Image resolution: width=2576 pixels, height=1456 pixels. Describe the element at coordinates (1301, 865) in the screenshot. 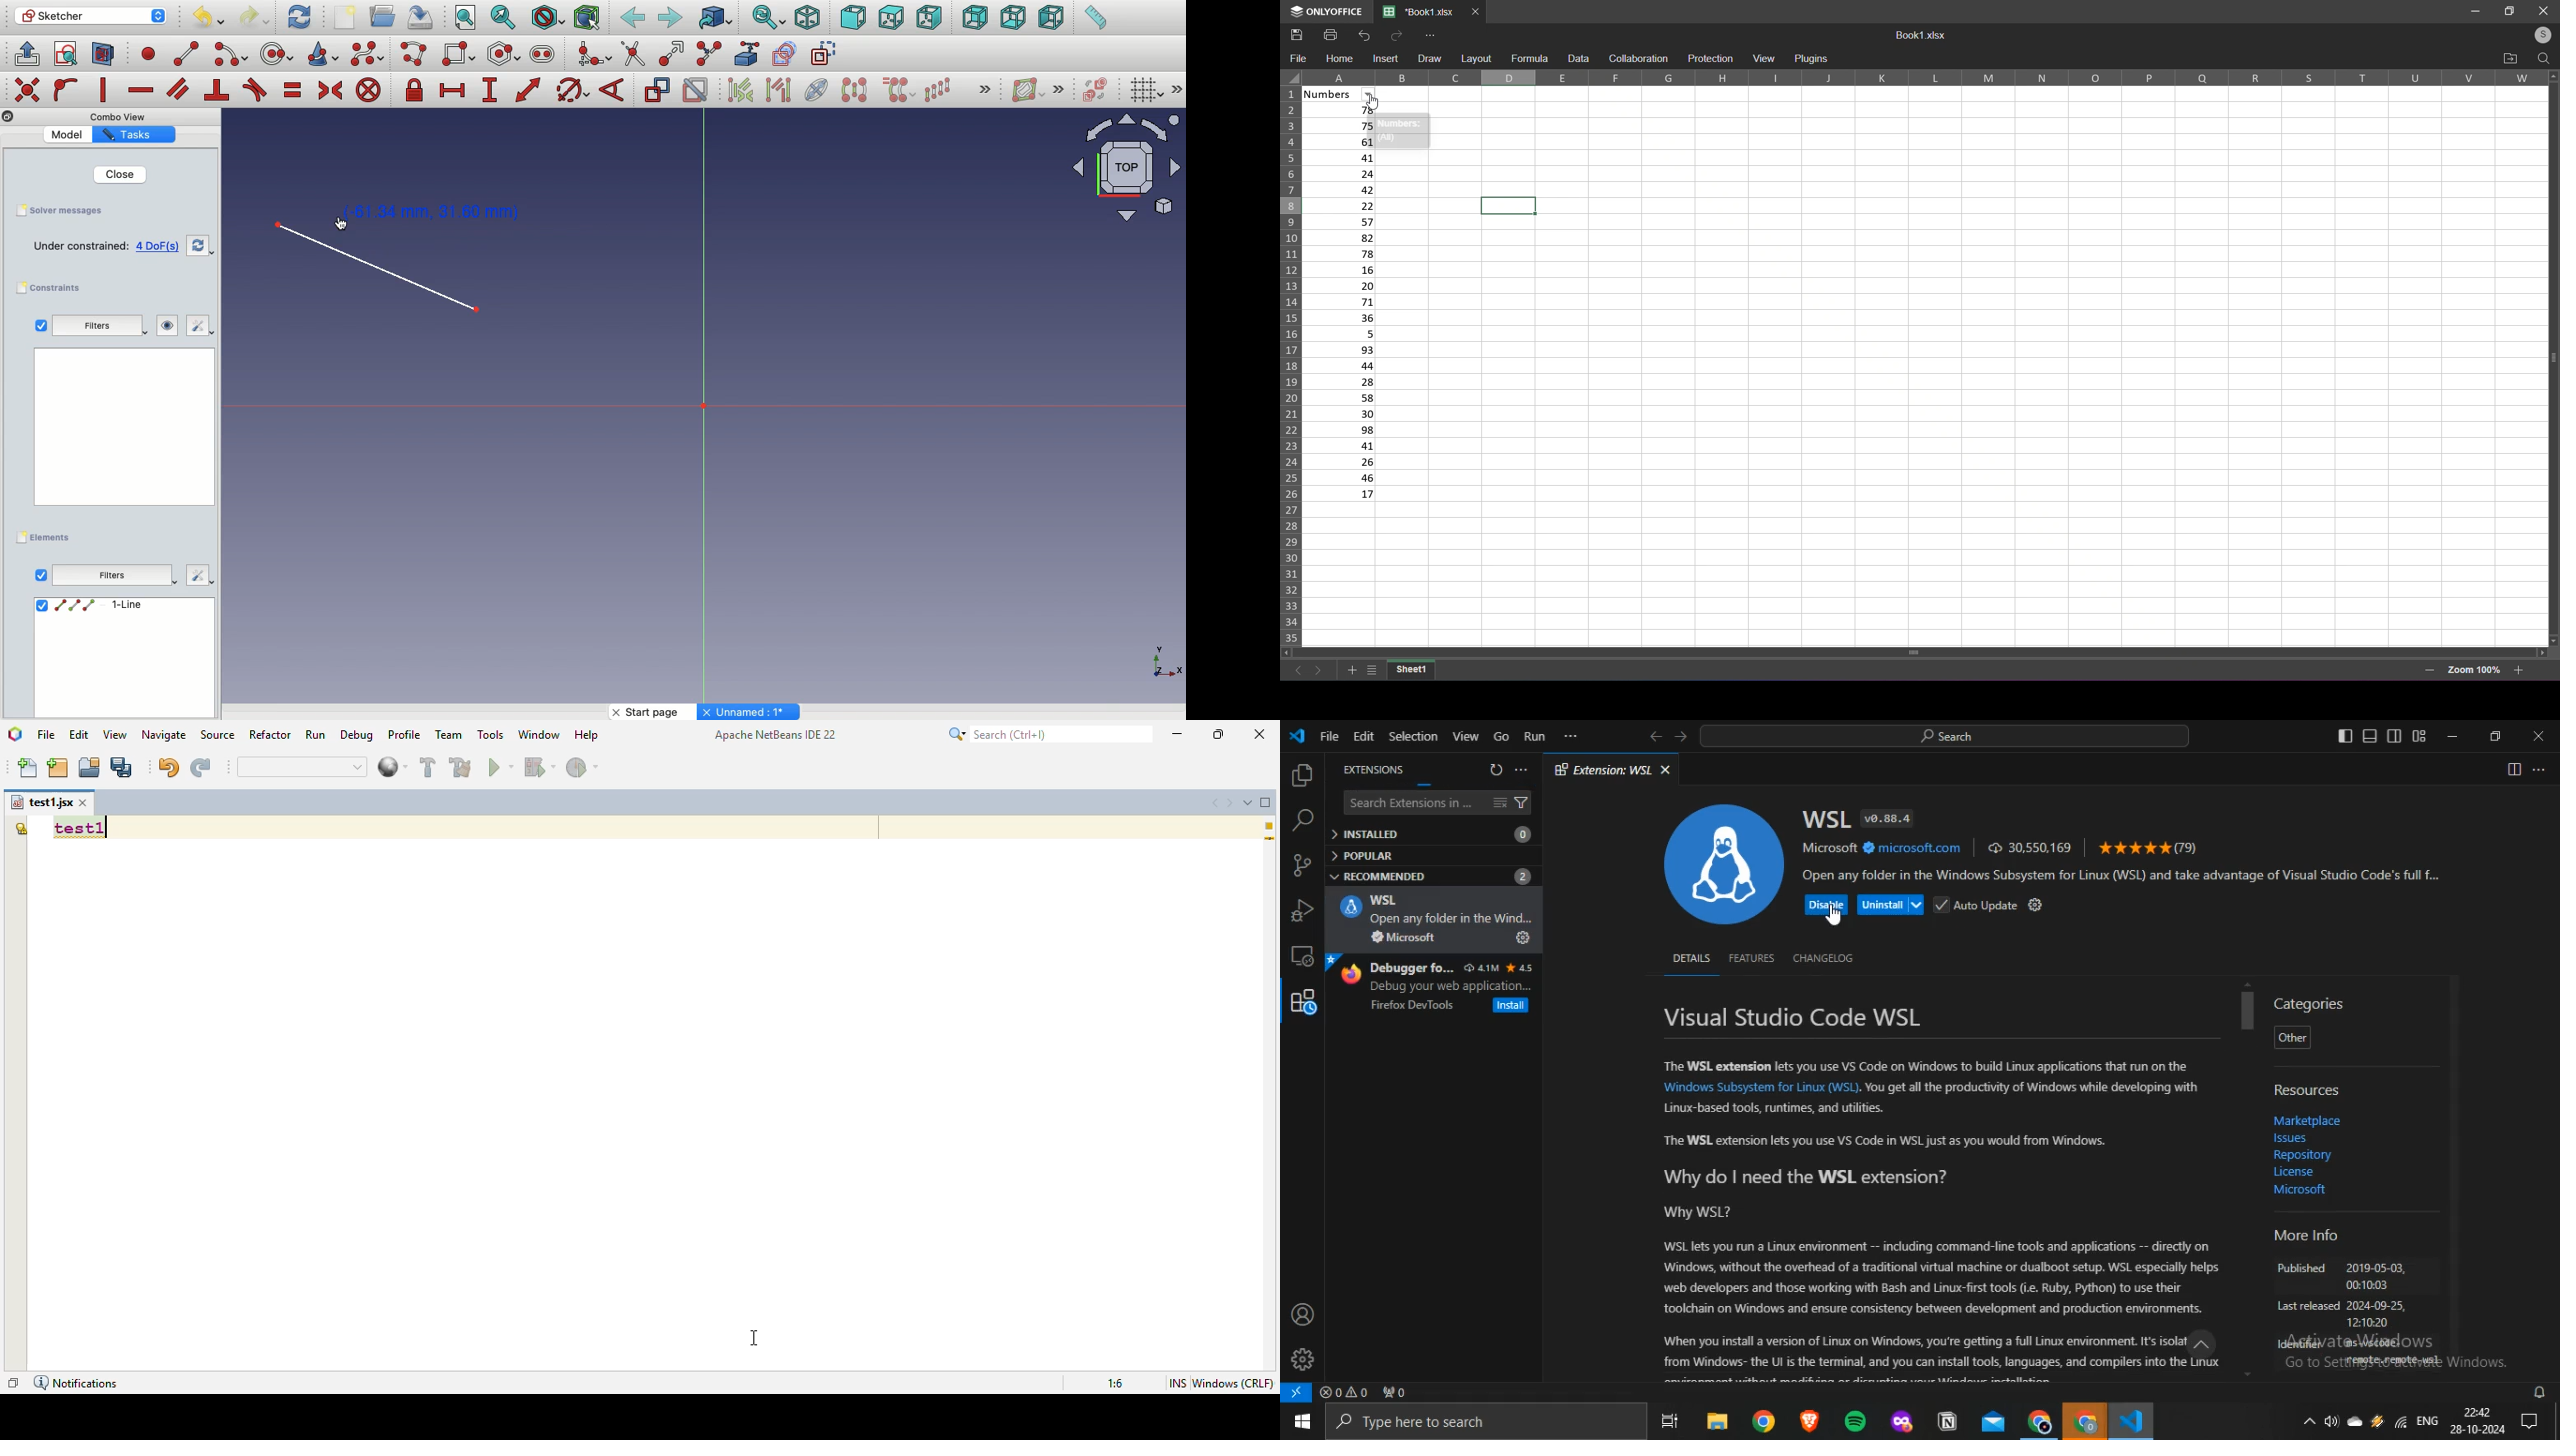

I see `source control` at that location.